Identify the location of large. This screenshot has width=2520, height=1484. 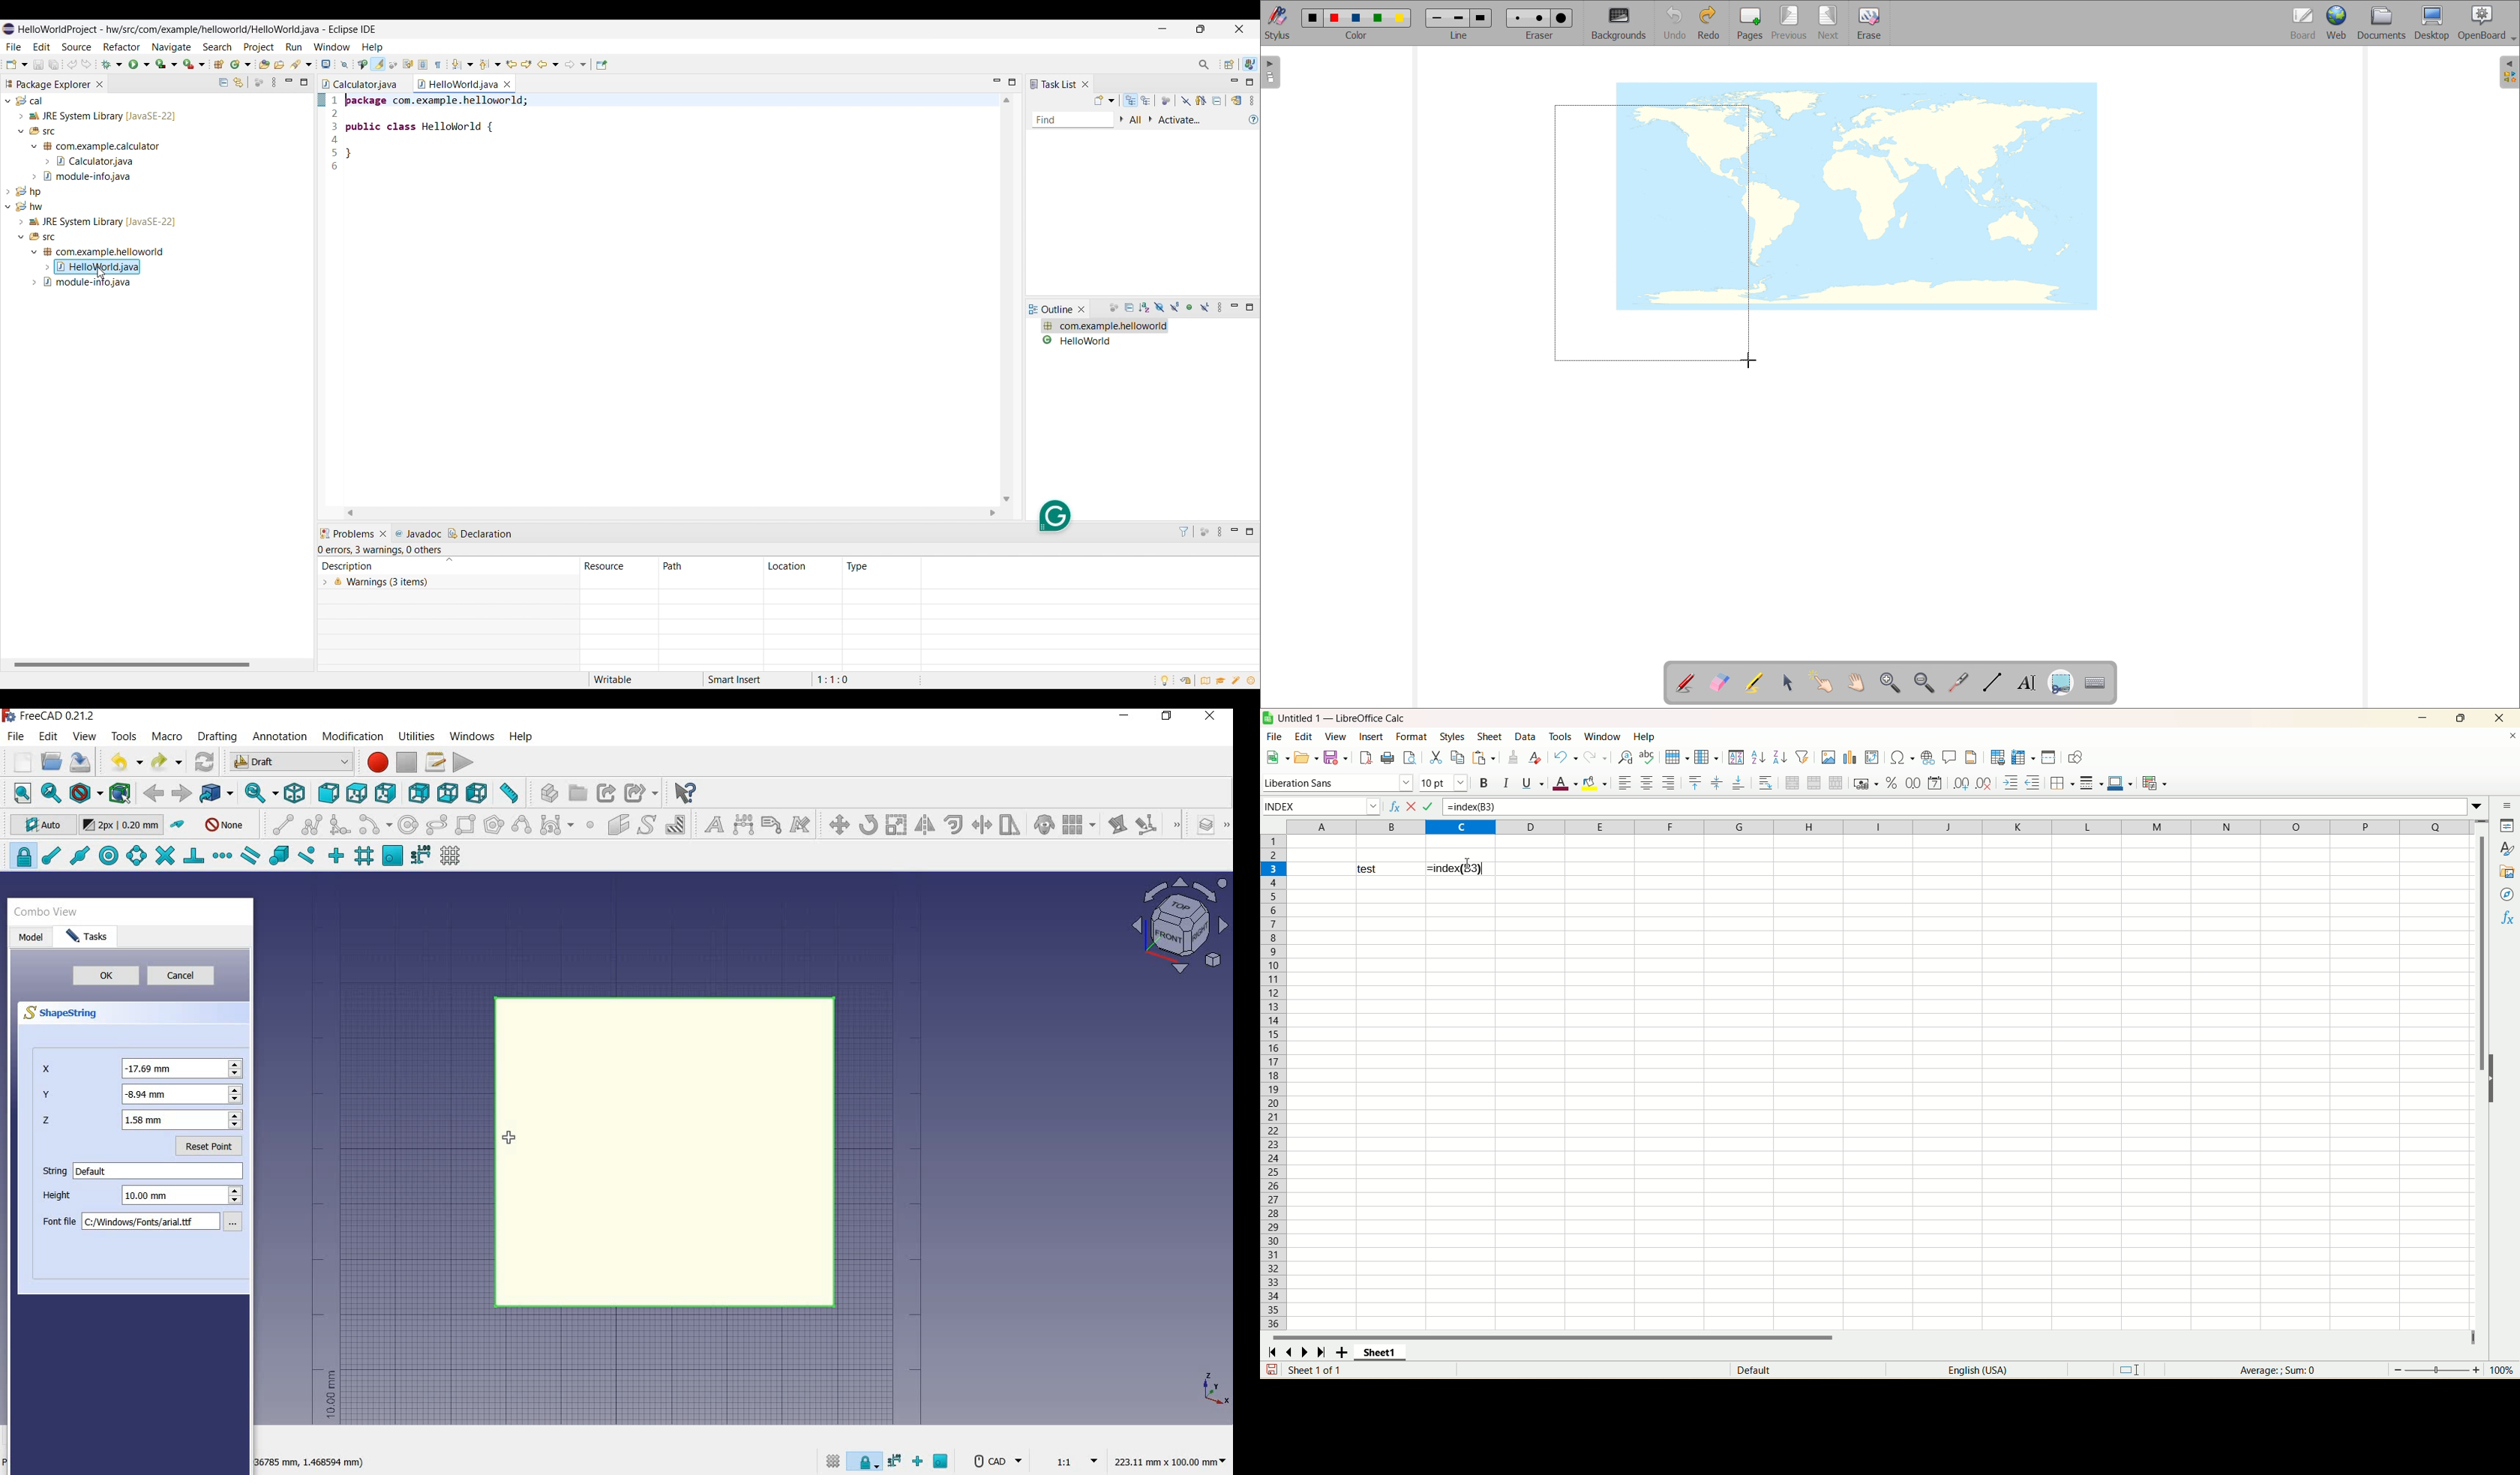
(1480, 18).